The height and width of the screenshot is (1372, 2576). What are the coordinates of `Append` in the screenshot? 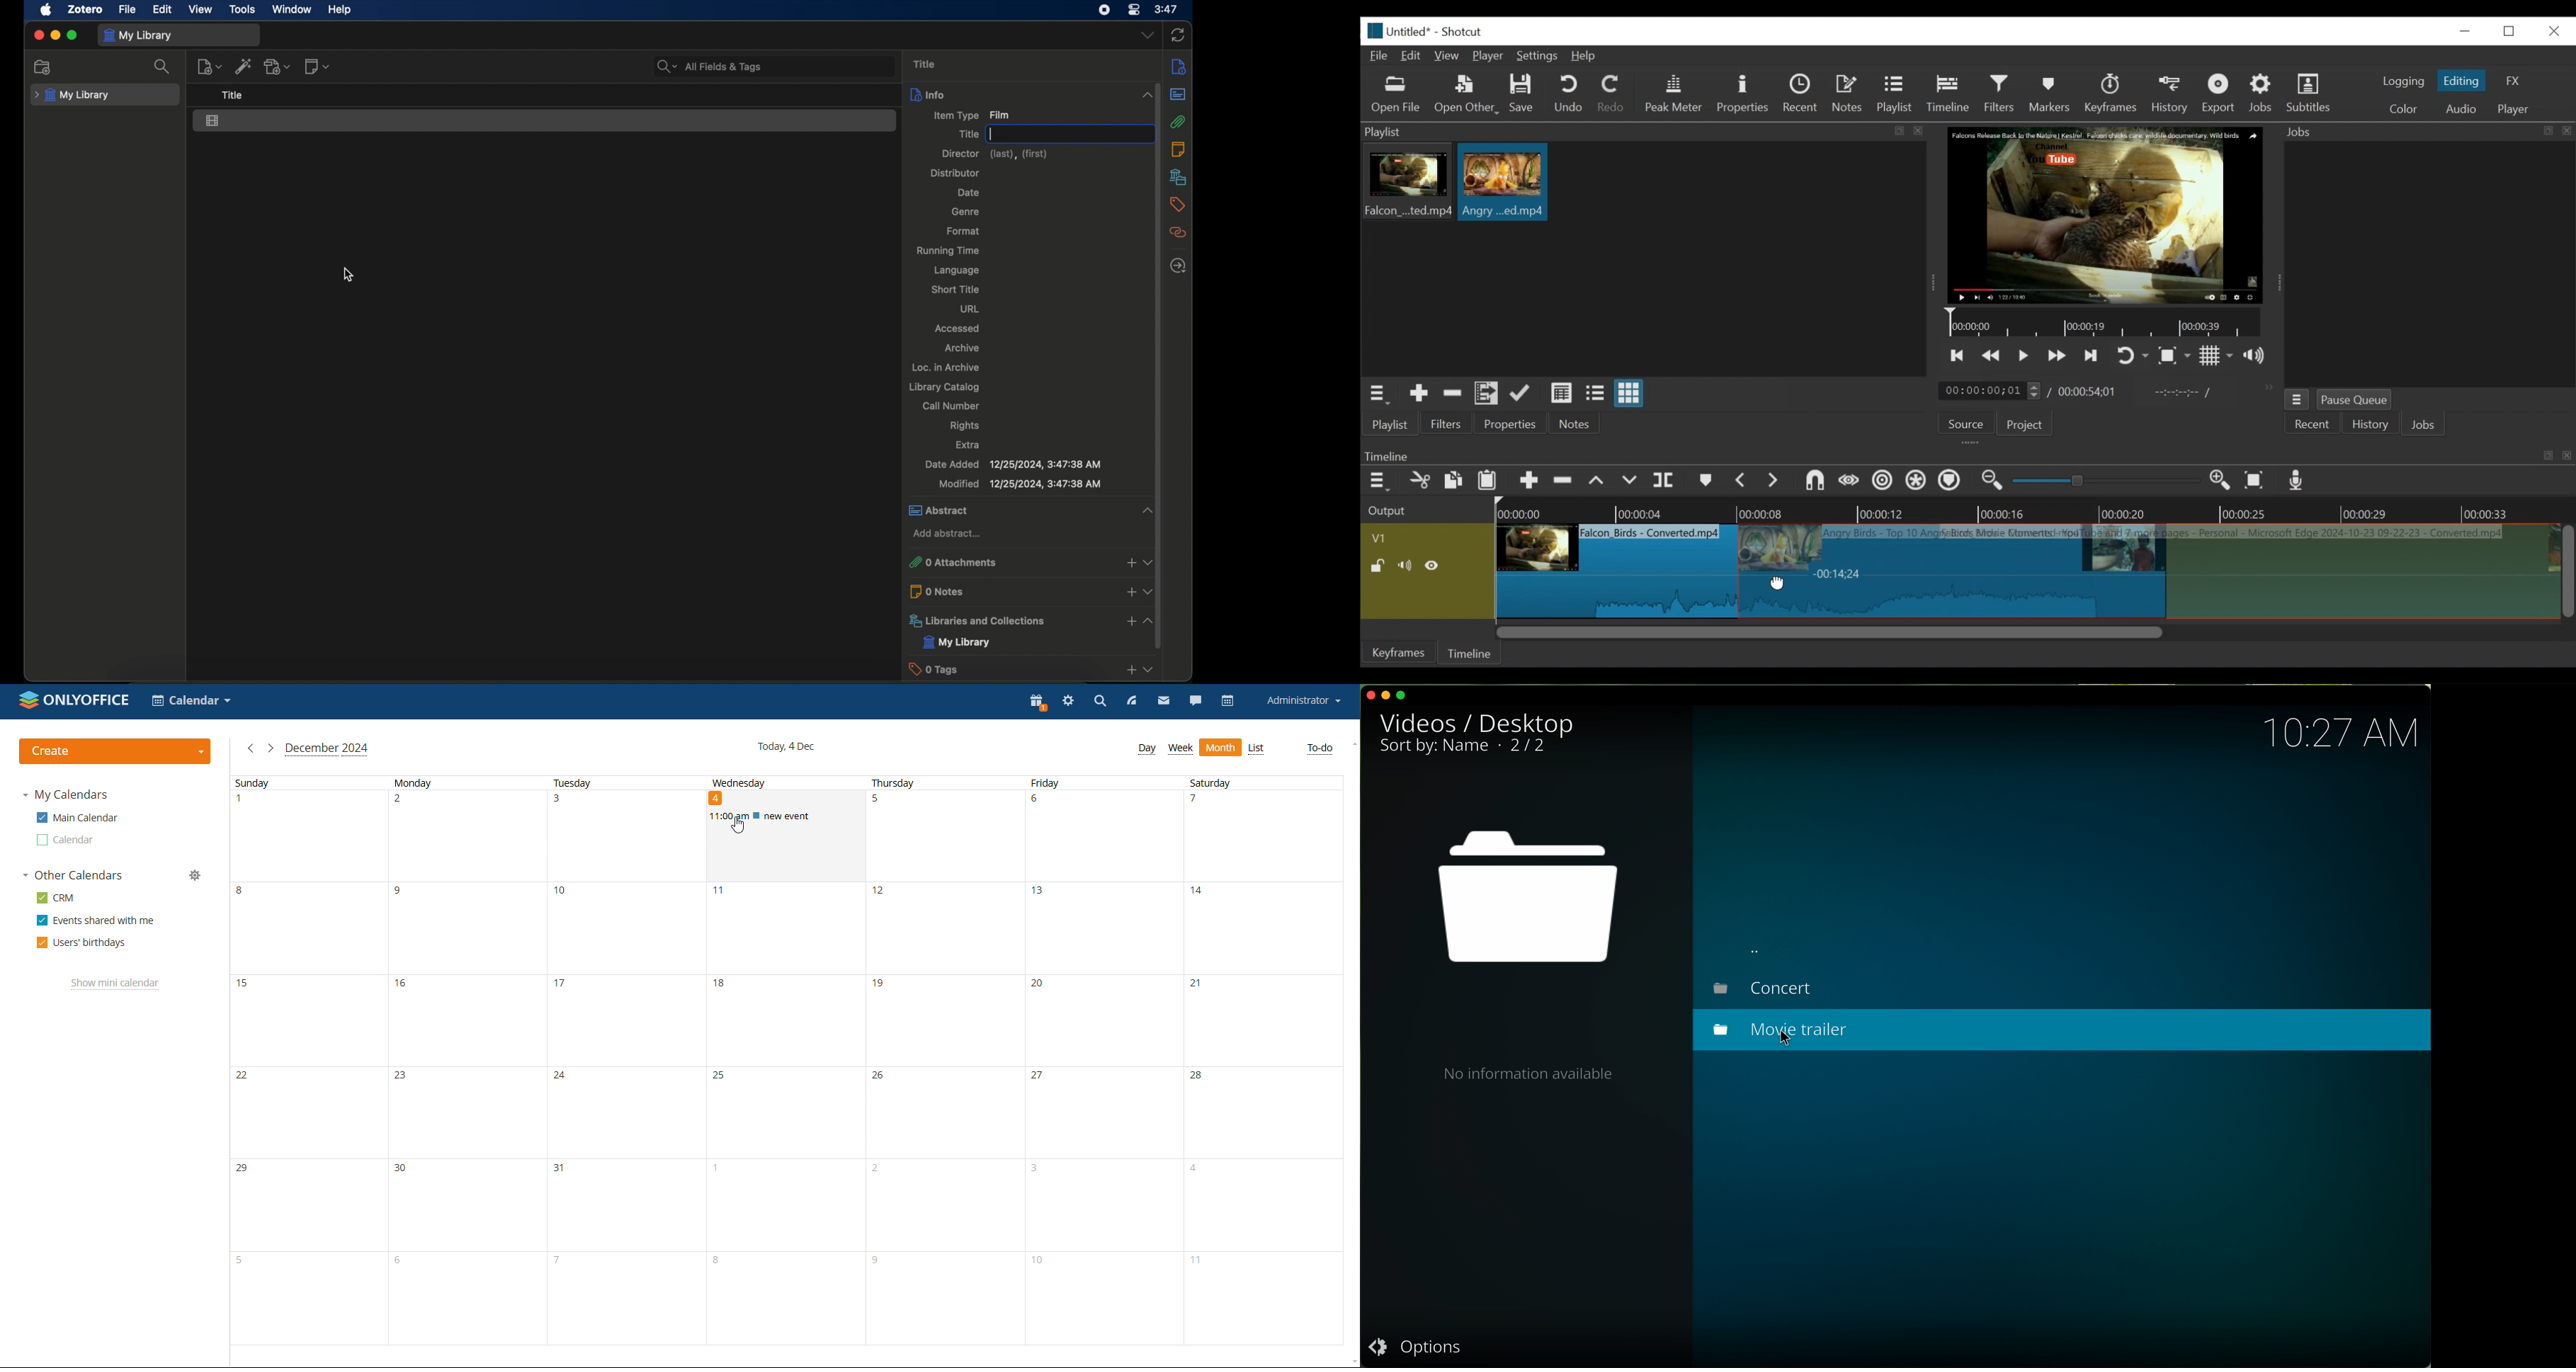 It's located at (1529, 483).